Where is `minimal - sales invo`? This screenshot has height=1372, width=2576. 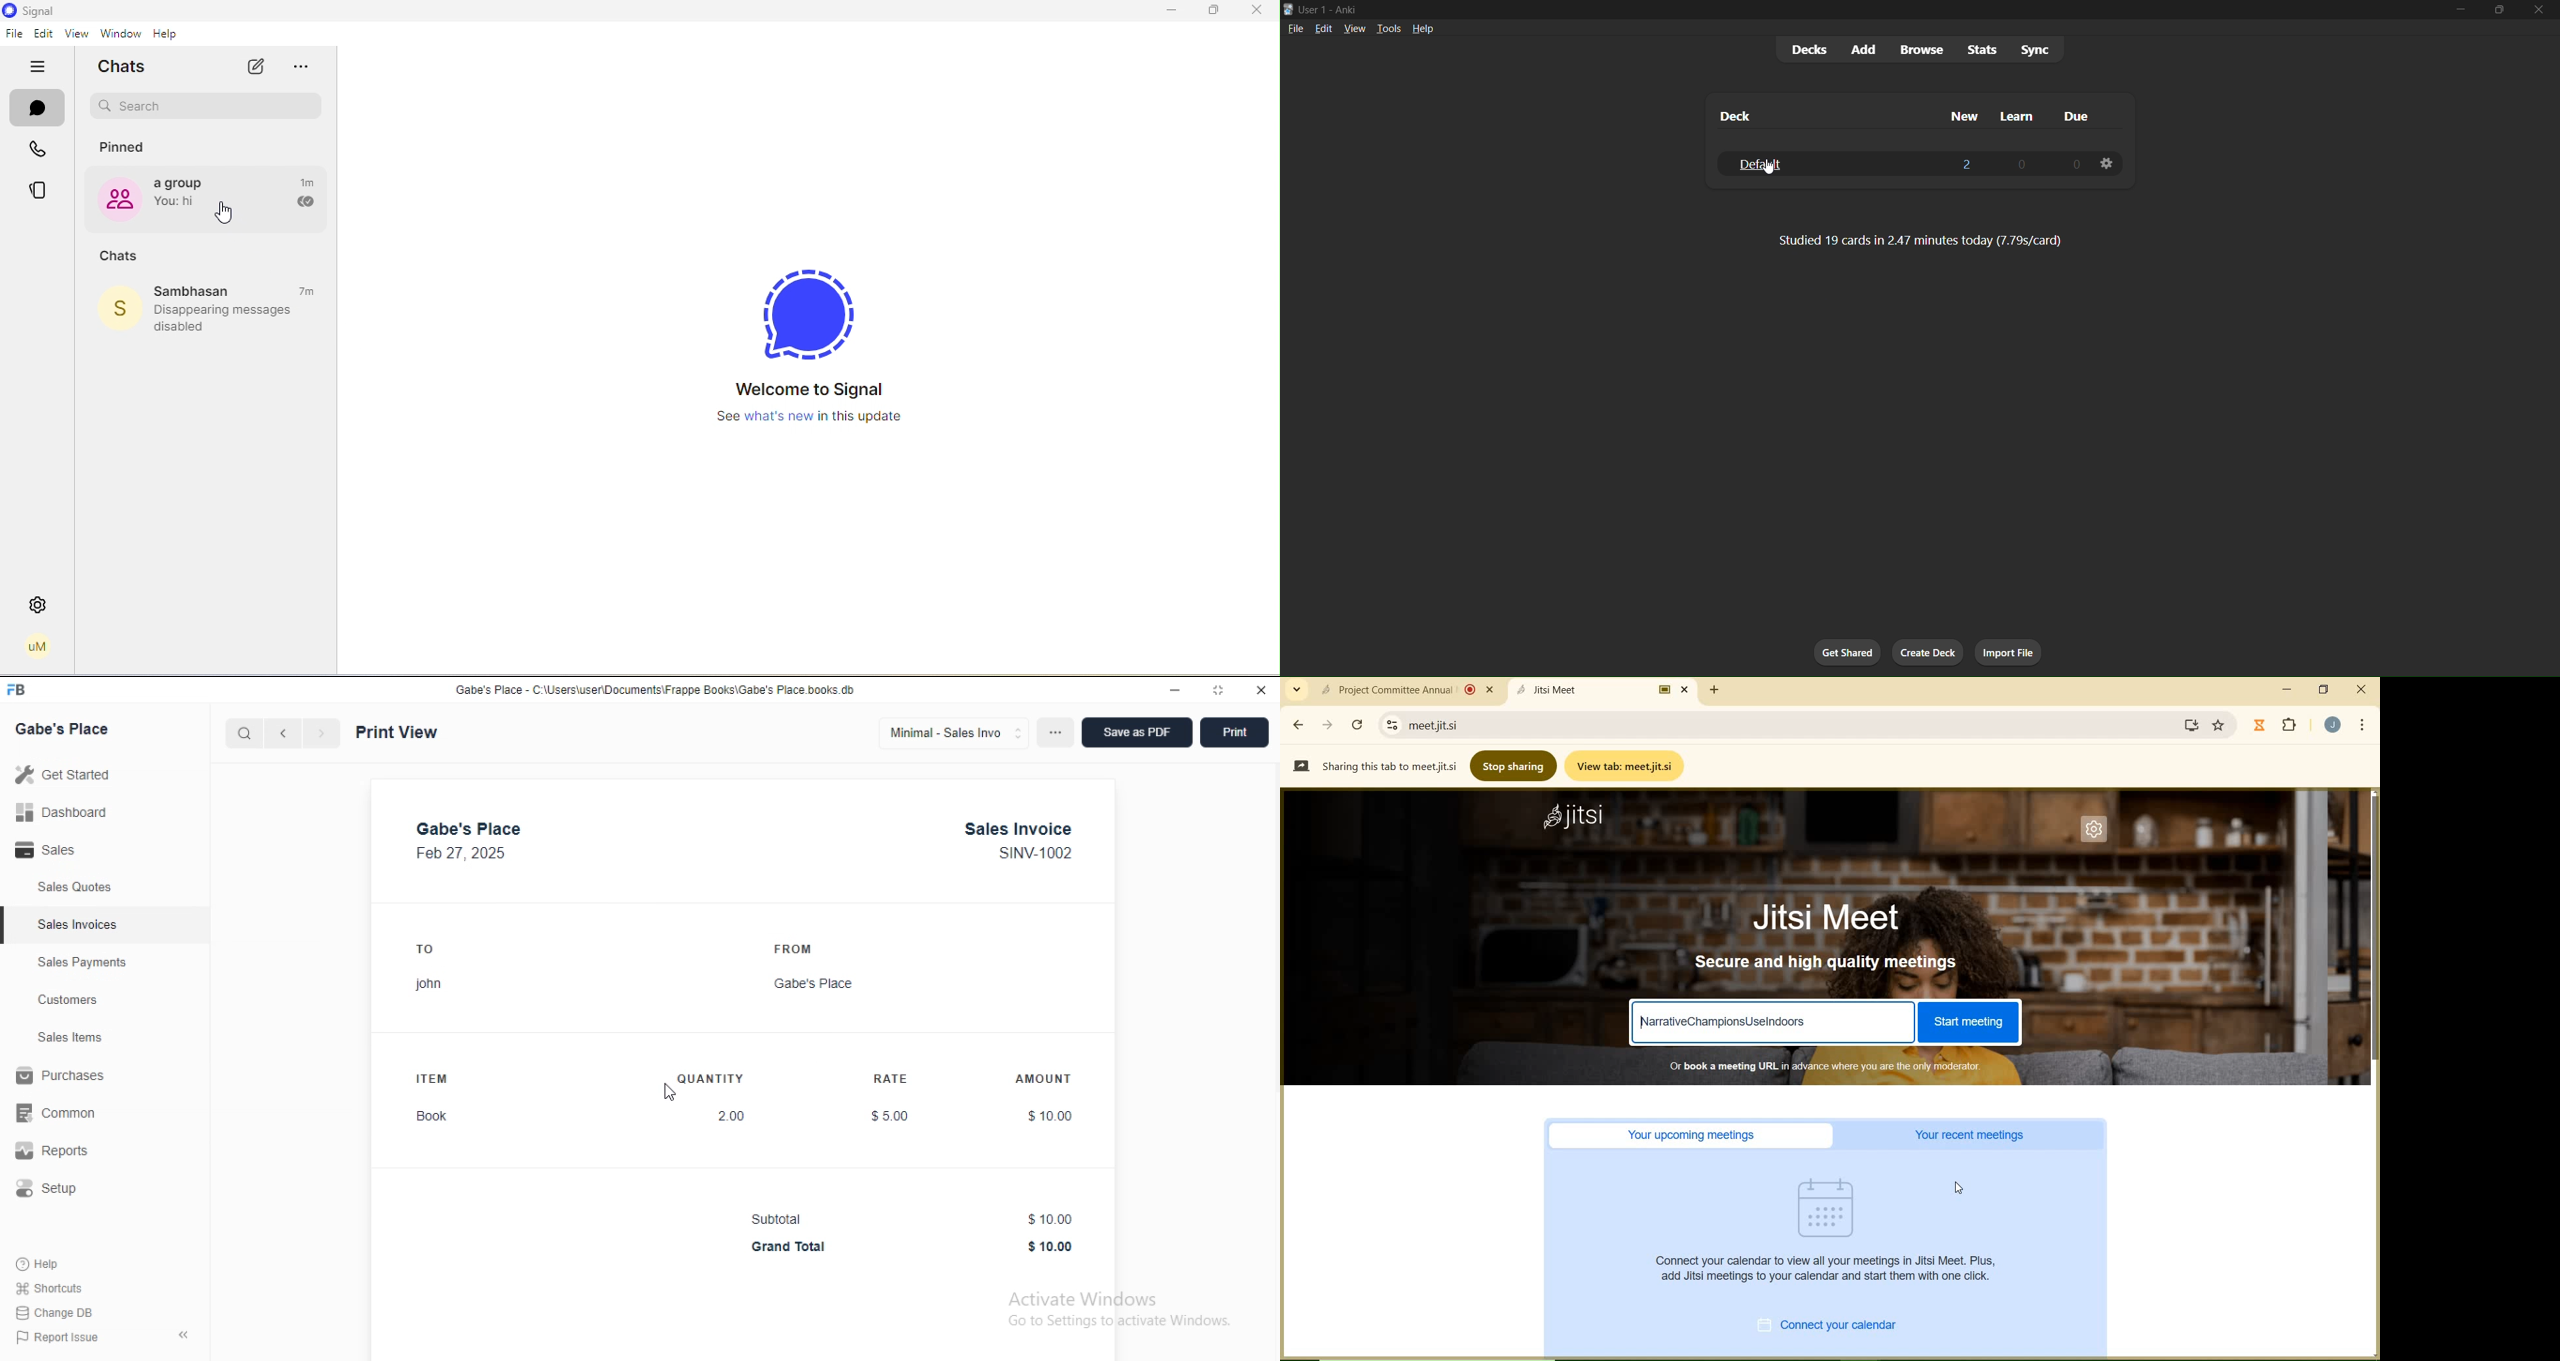
minimal - sales invo is located at coordinates (953, 733).